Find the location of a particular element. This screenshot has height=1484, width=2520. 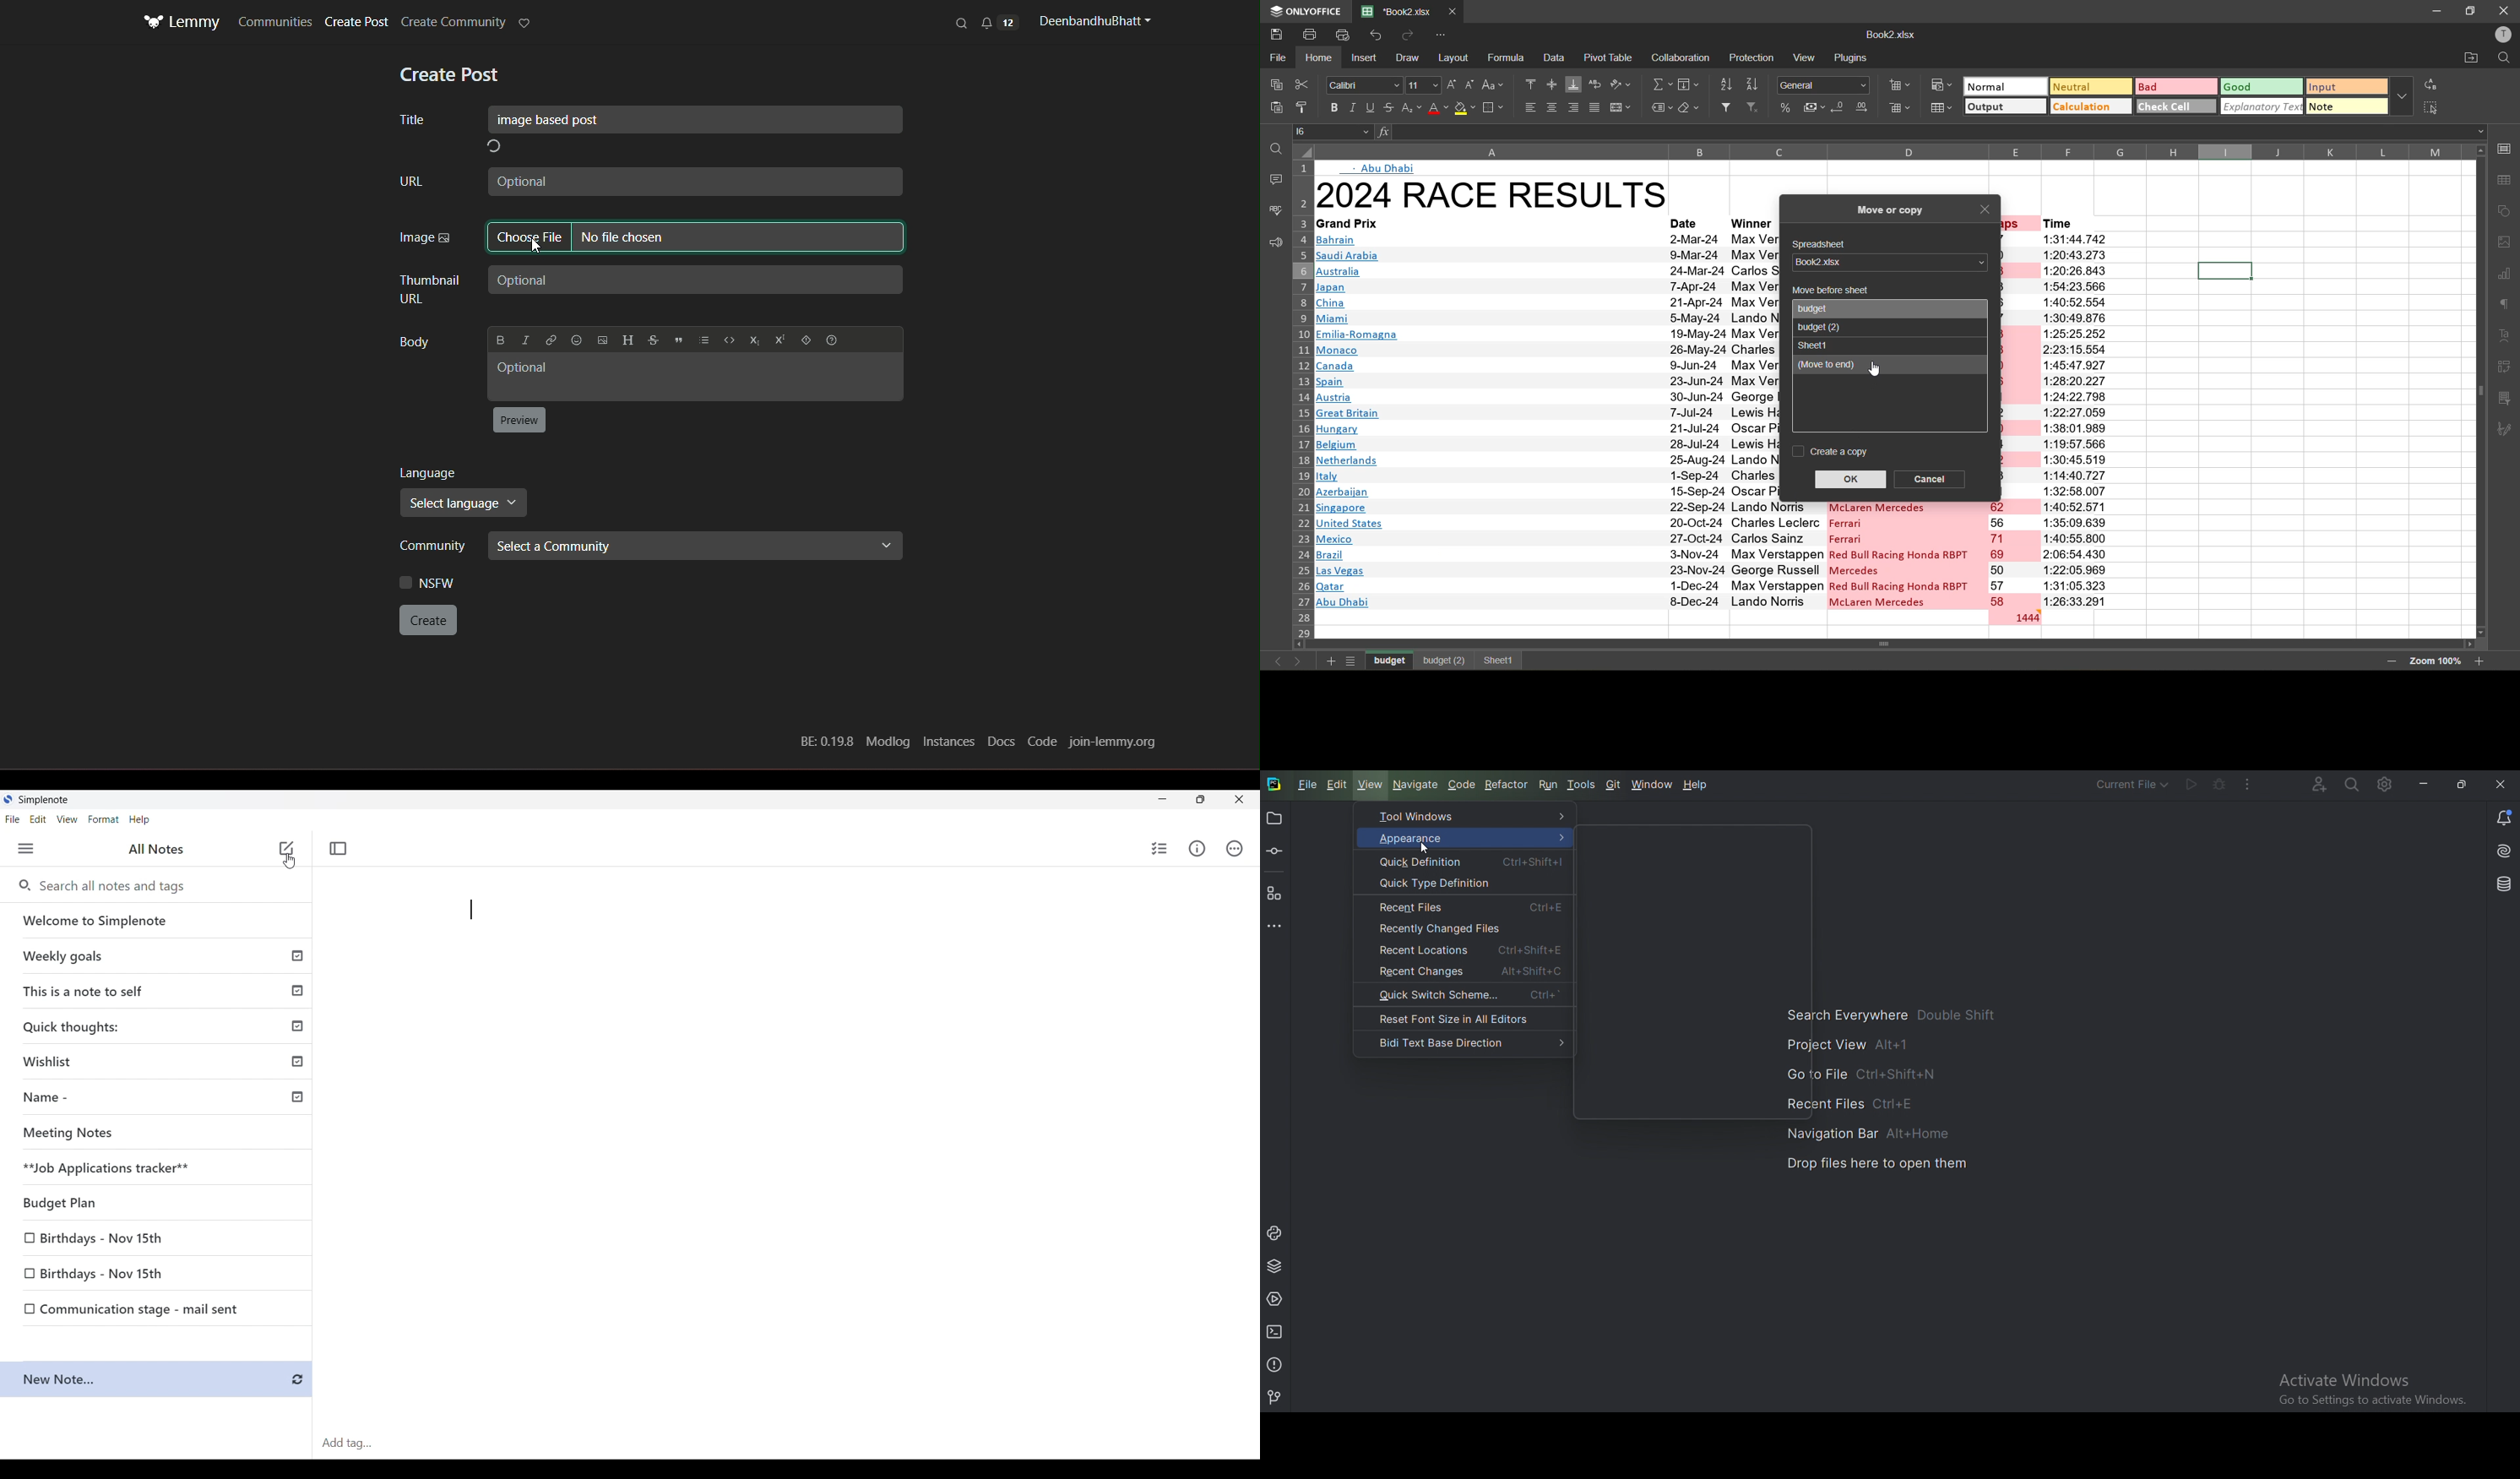

customize quick access toolbar is located at coordinates (1441, 35).